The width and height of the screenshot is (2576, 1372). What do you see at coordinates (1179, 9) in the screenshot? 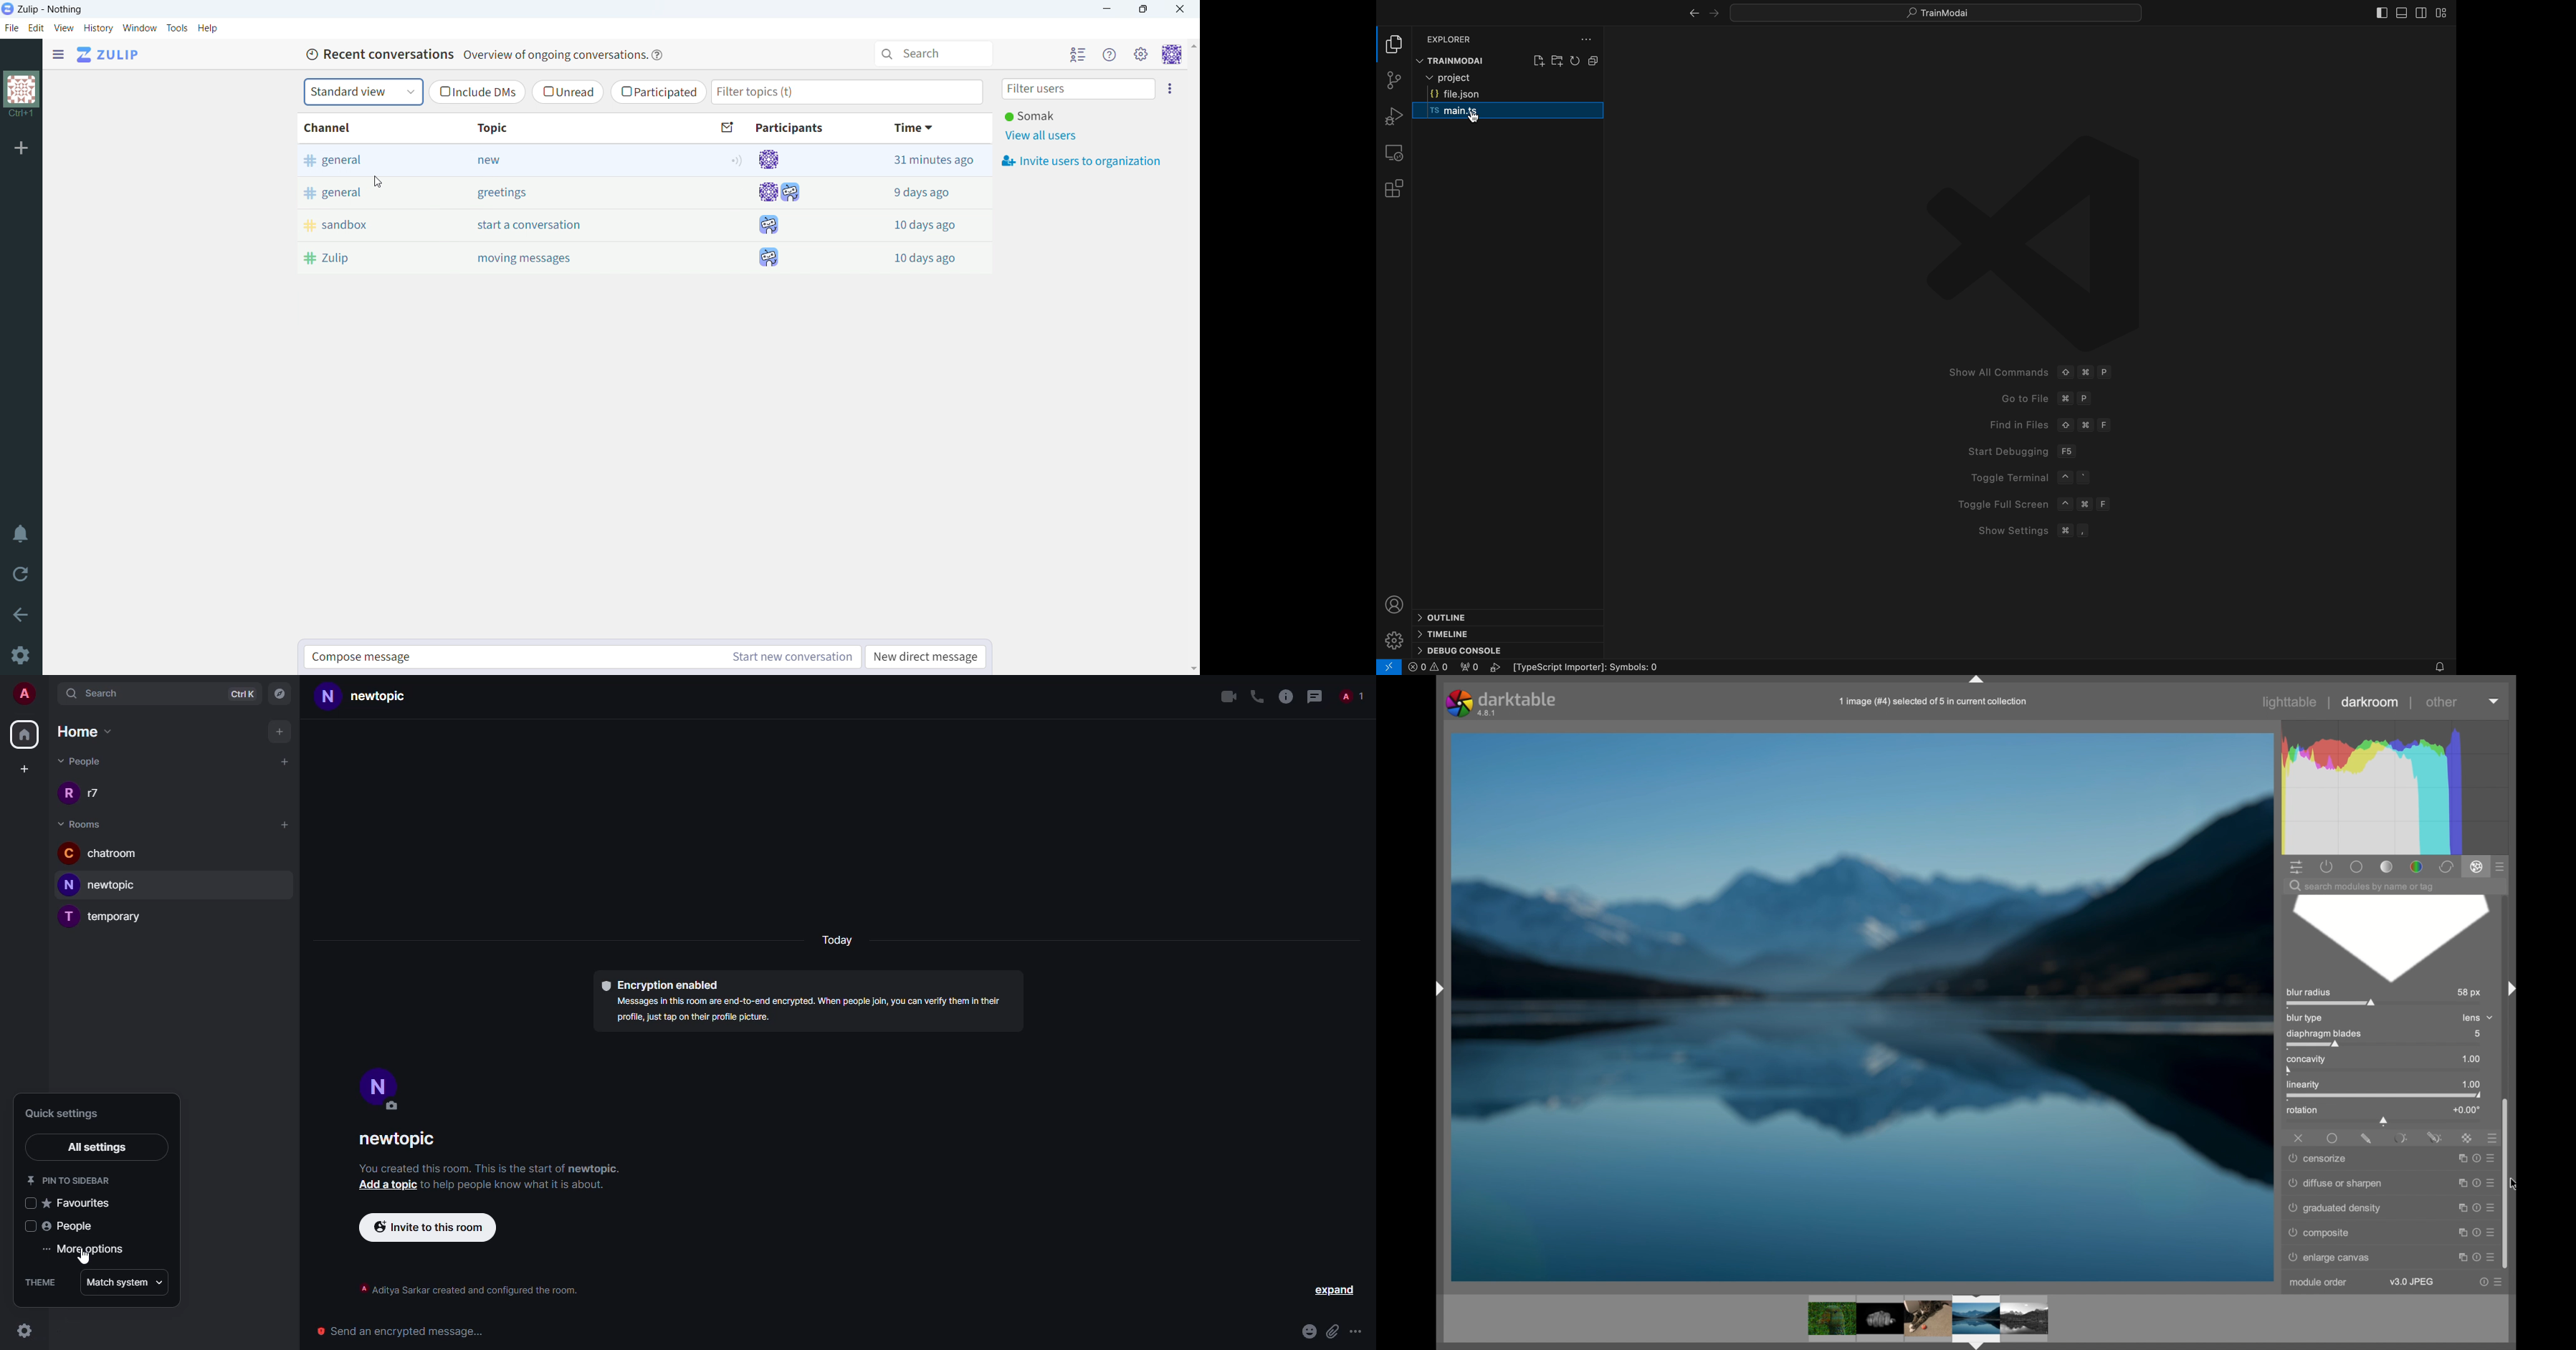
I see `close` at bounding box center [1179, 9].